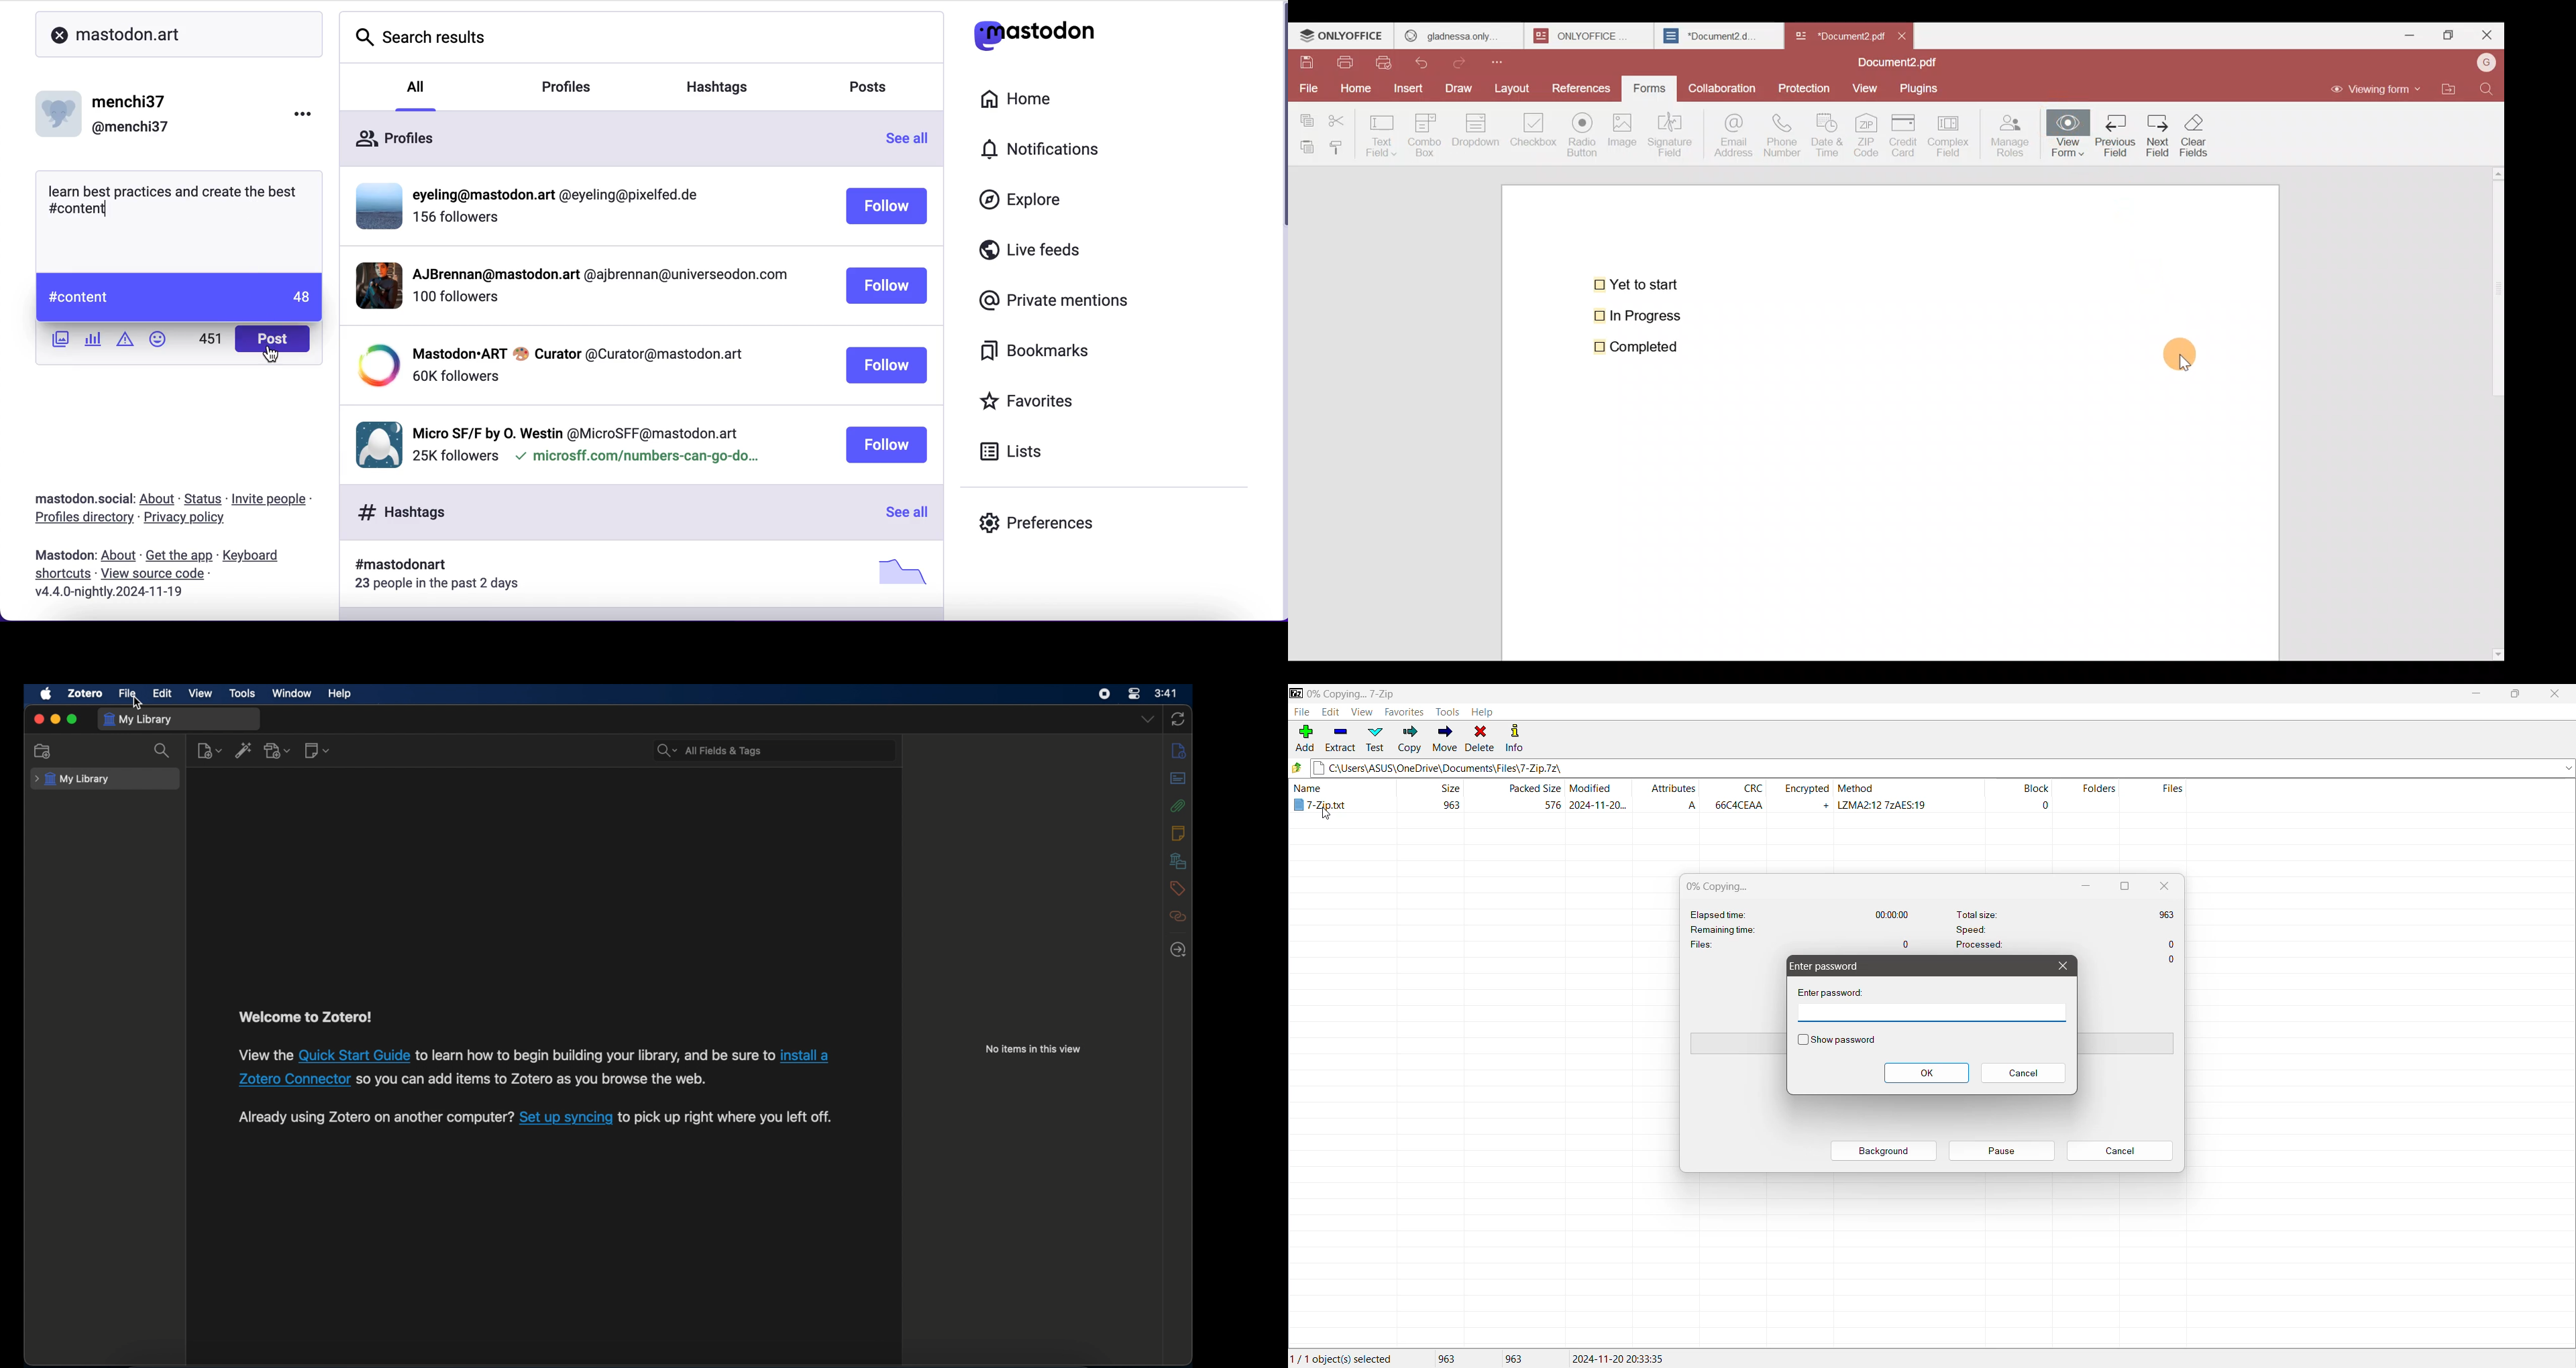 This screenshot has width=2576, height=1372. I want to click on add item by identifier, so click(243, 750).